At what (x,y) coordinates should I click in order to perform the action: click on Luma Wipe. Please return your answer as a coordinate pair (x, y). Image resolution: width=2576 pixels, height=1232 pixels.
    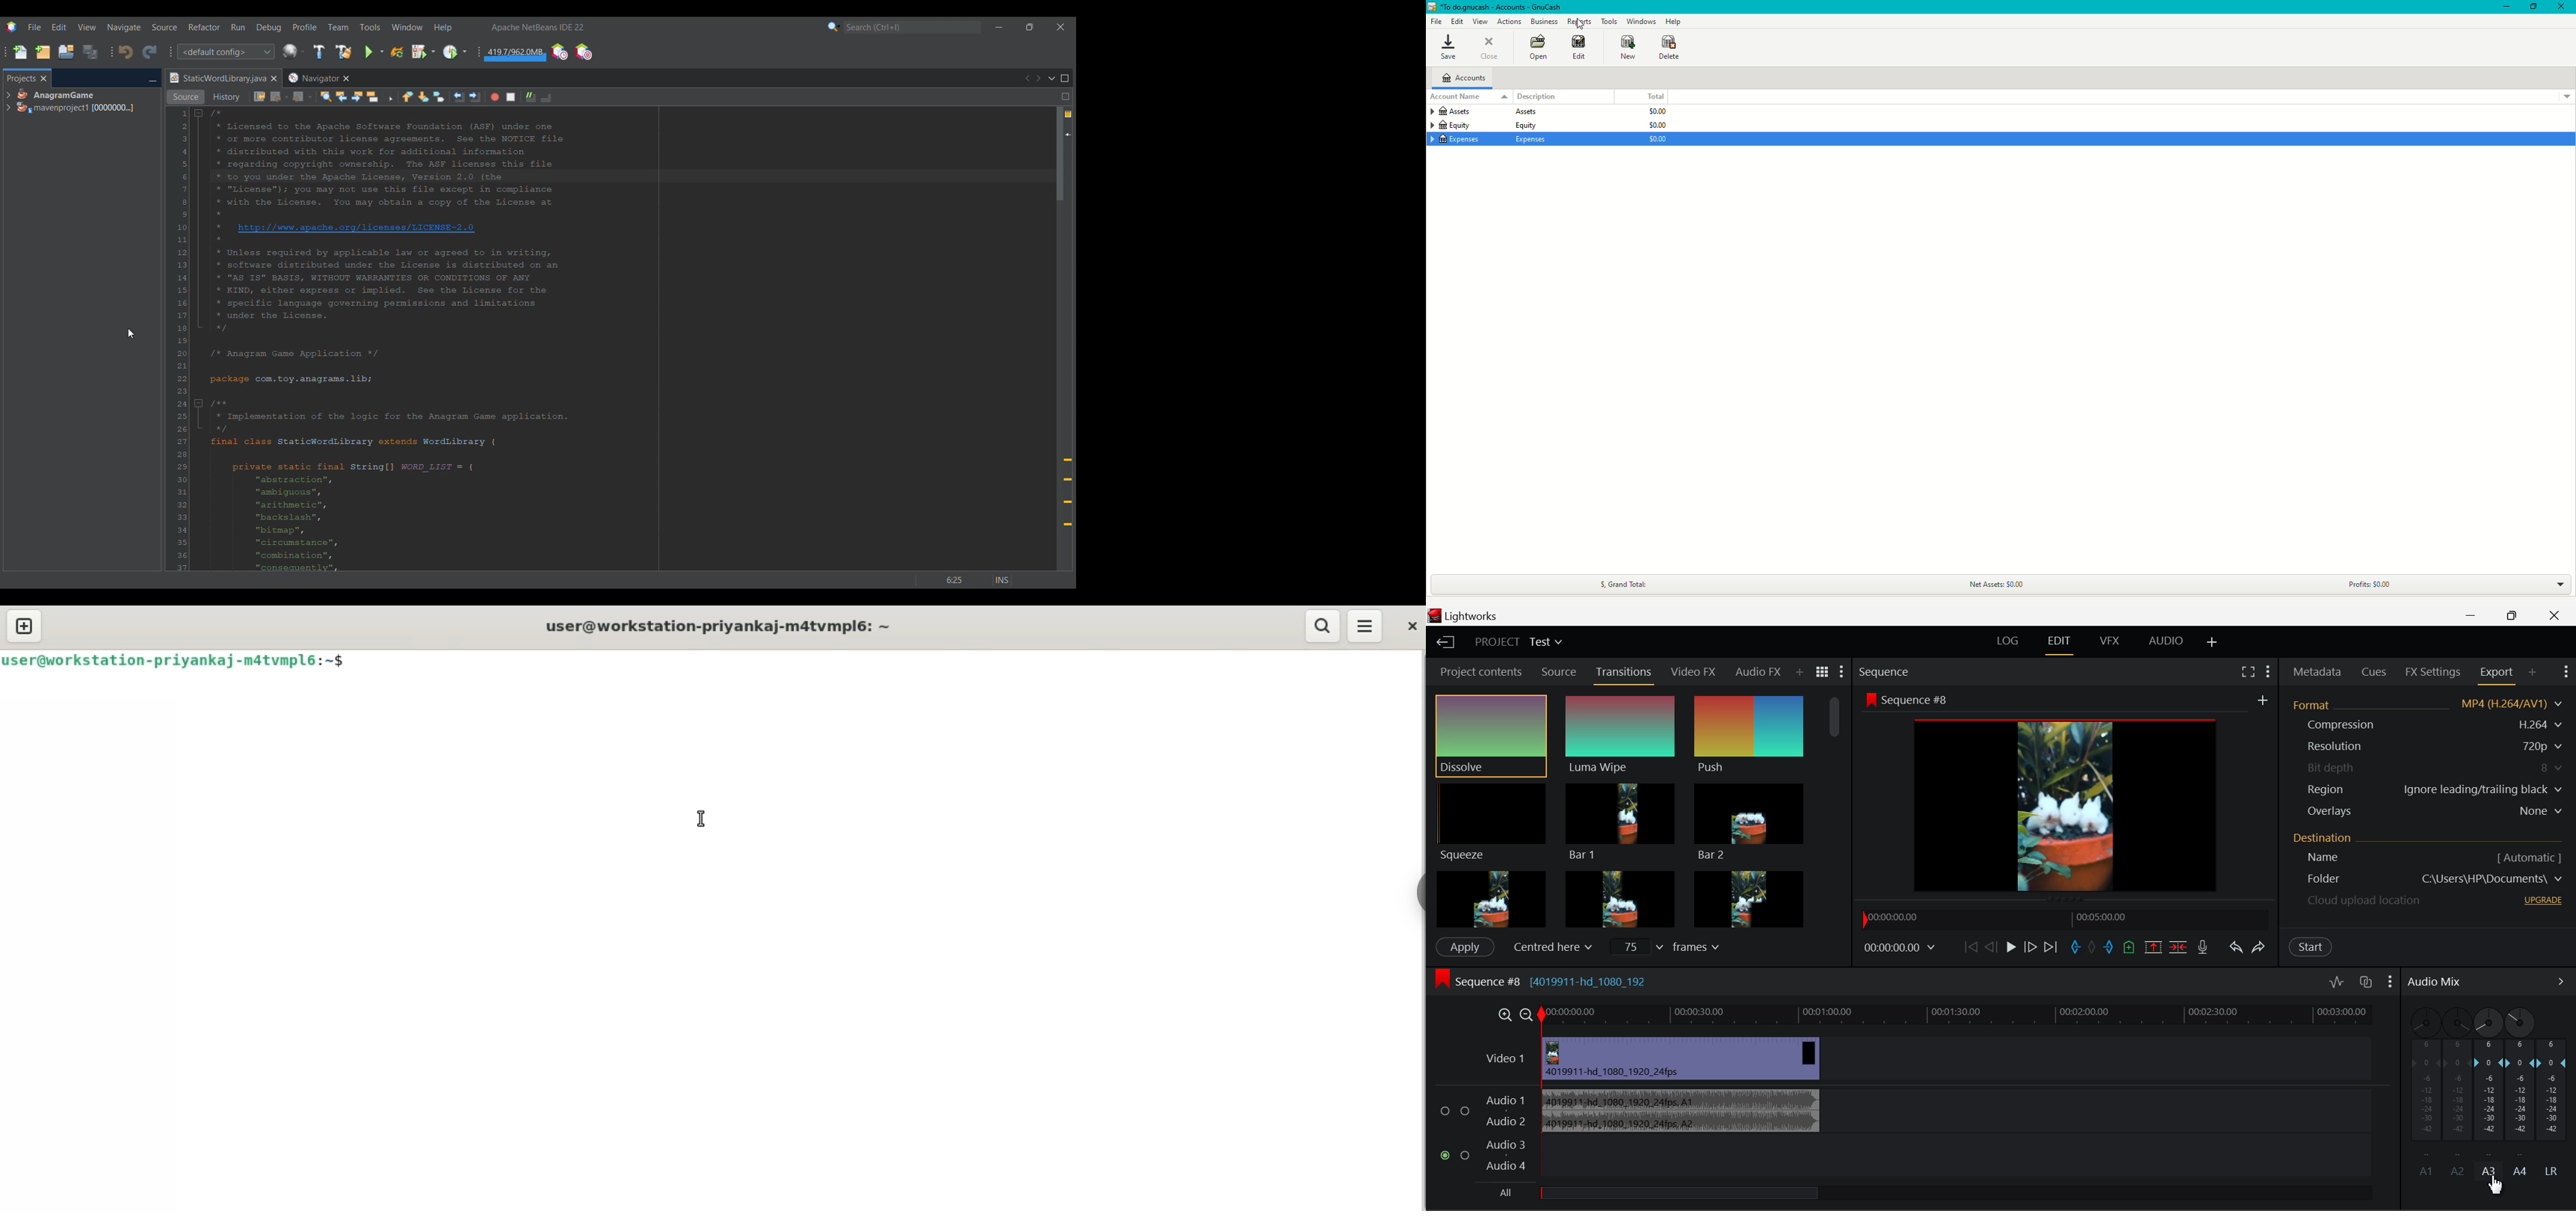
    Looking at the image, I should click on (1621, 734).